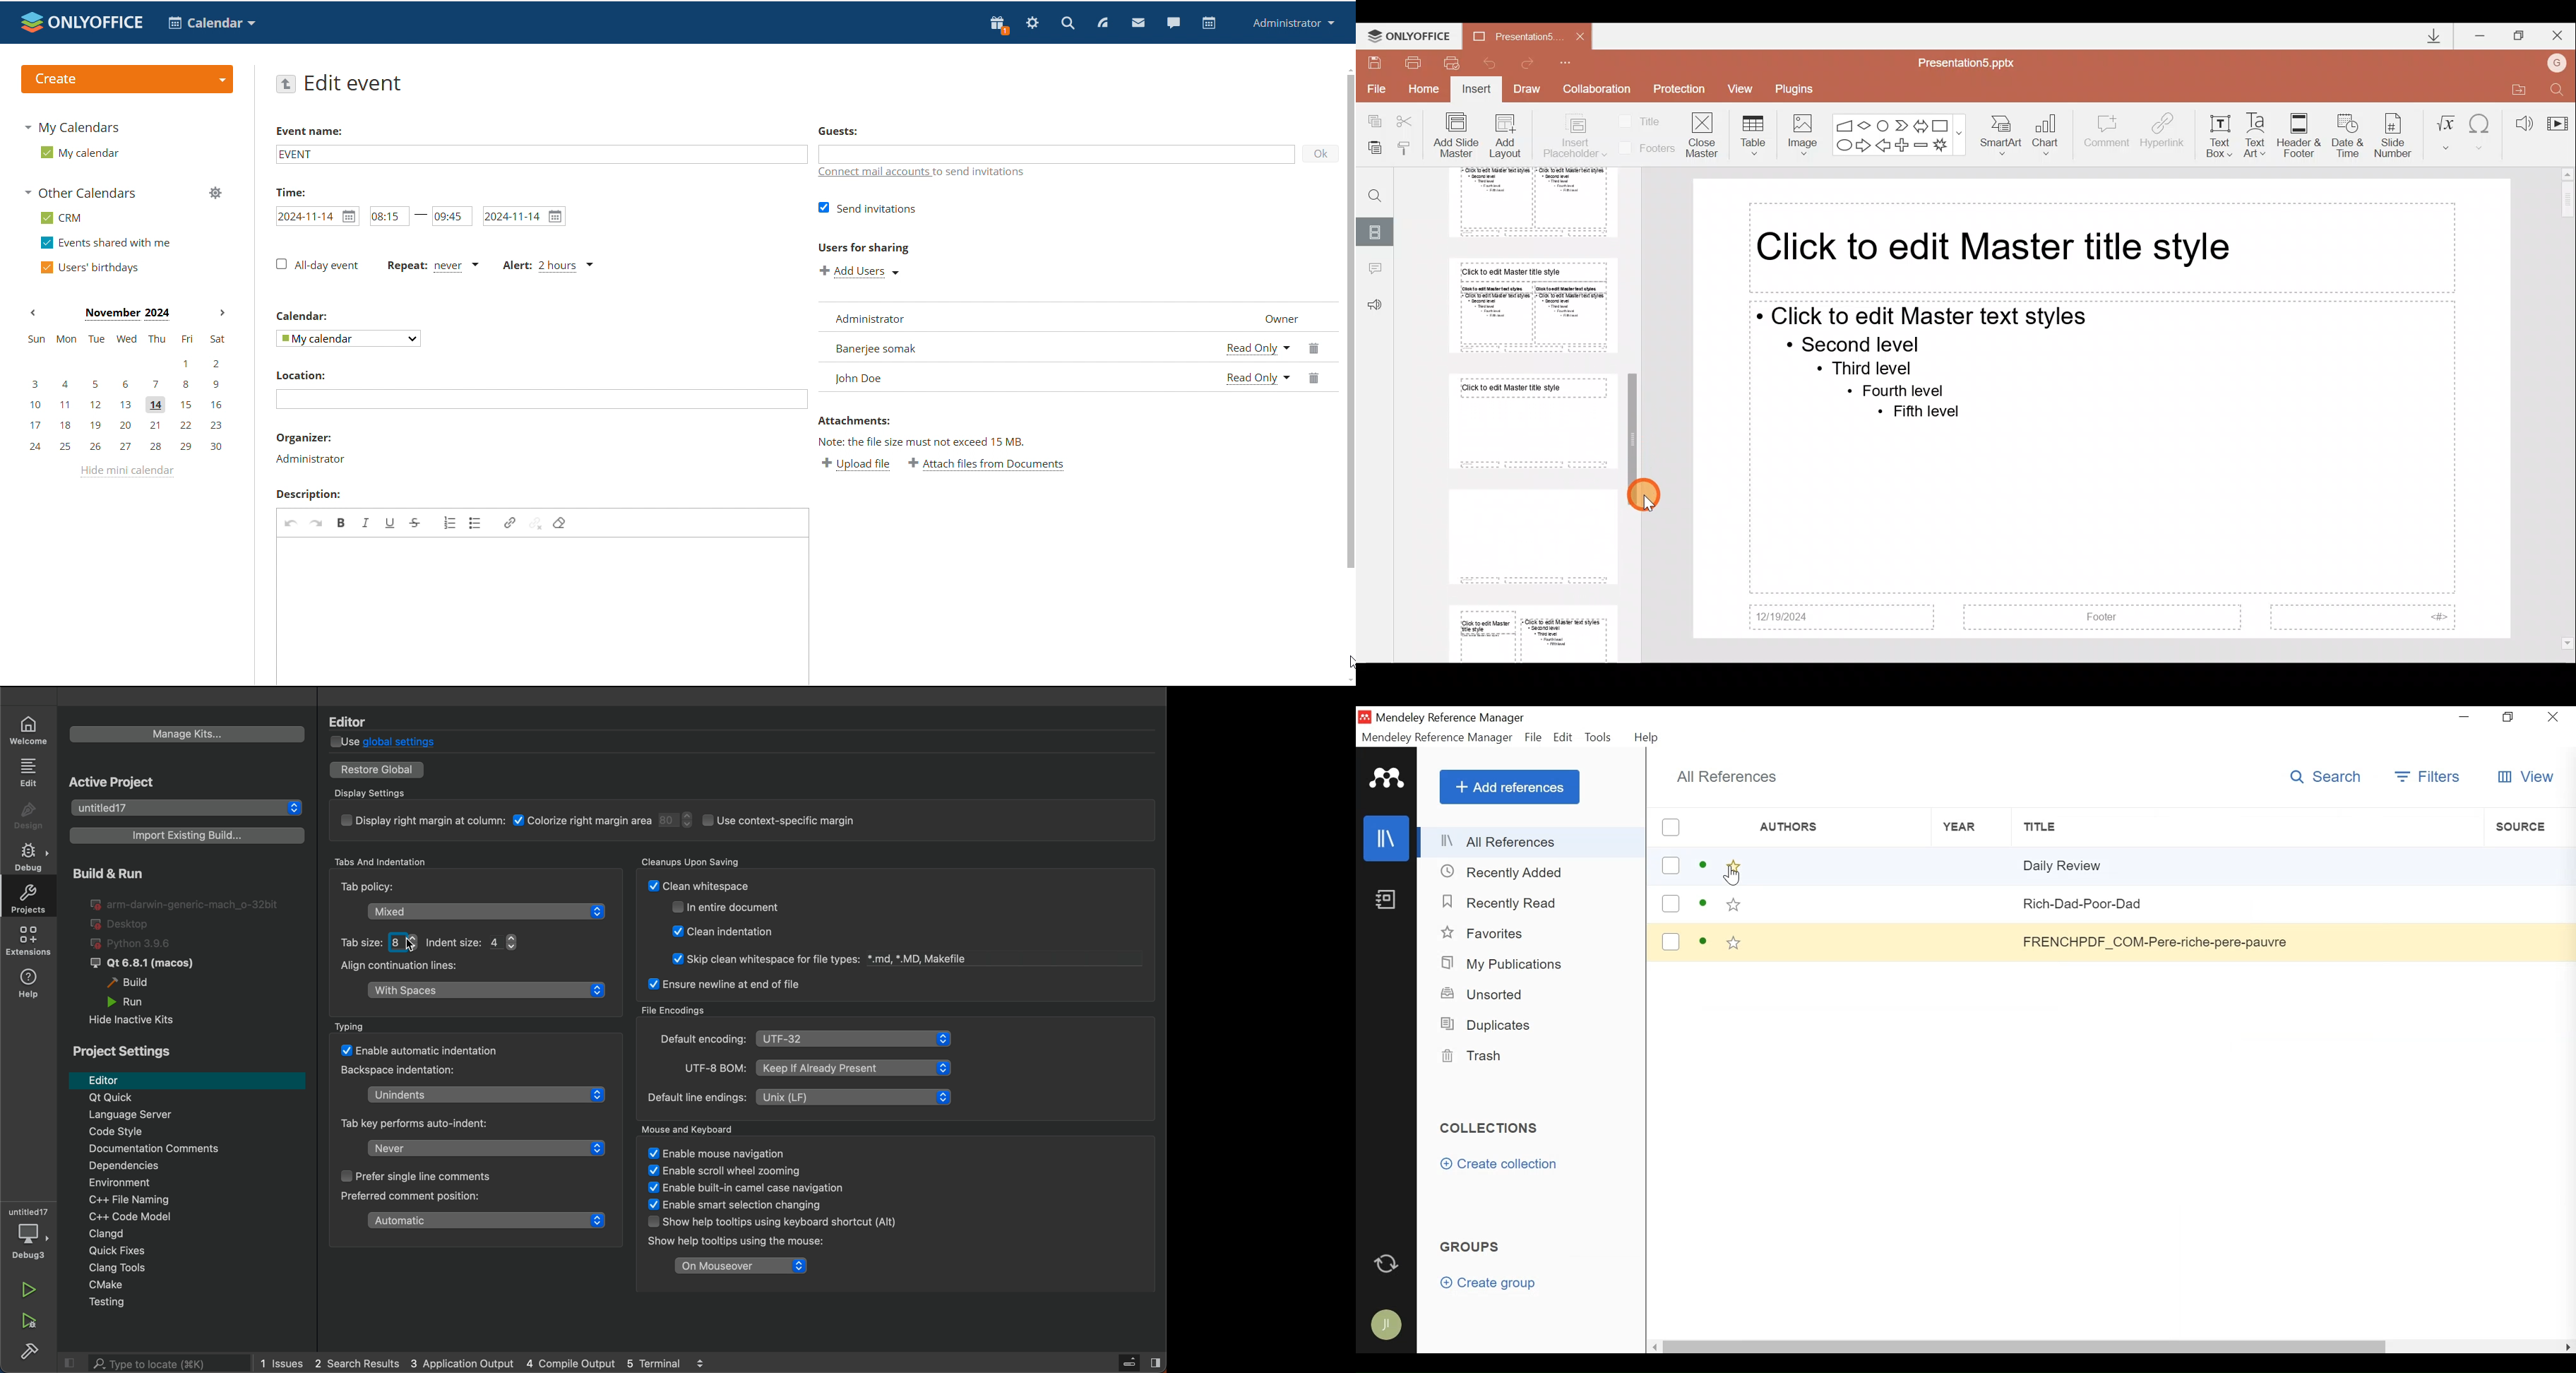 The image size is (2576, 1400). I want to click on file encoding, so click(883, 1037).